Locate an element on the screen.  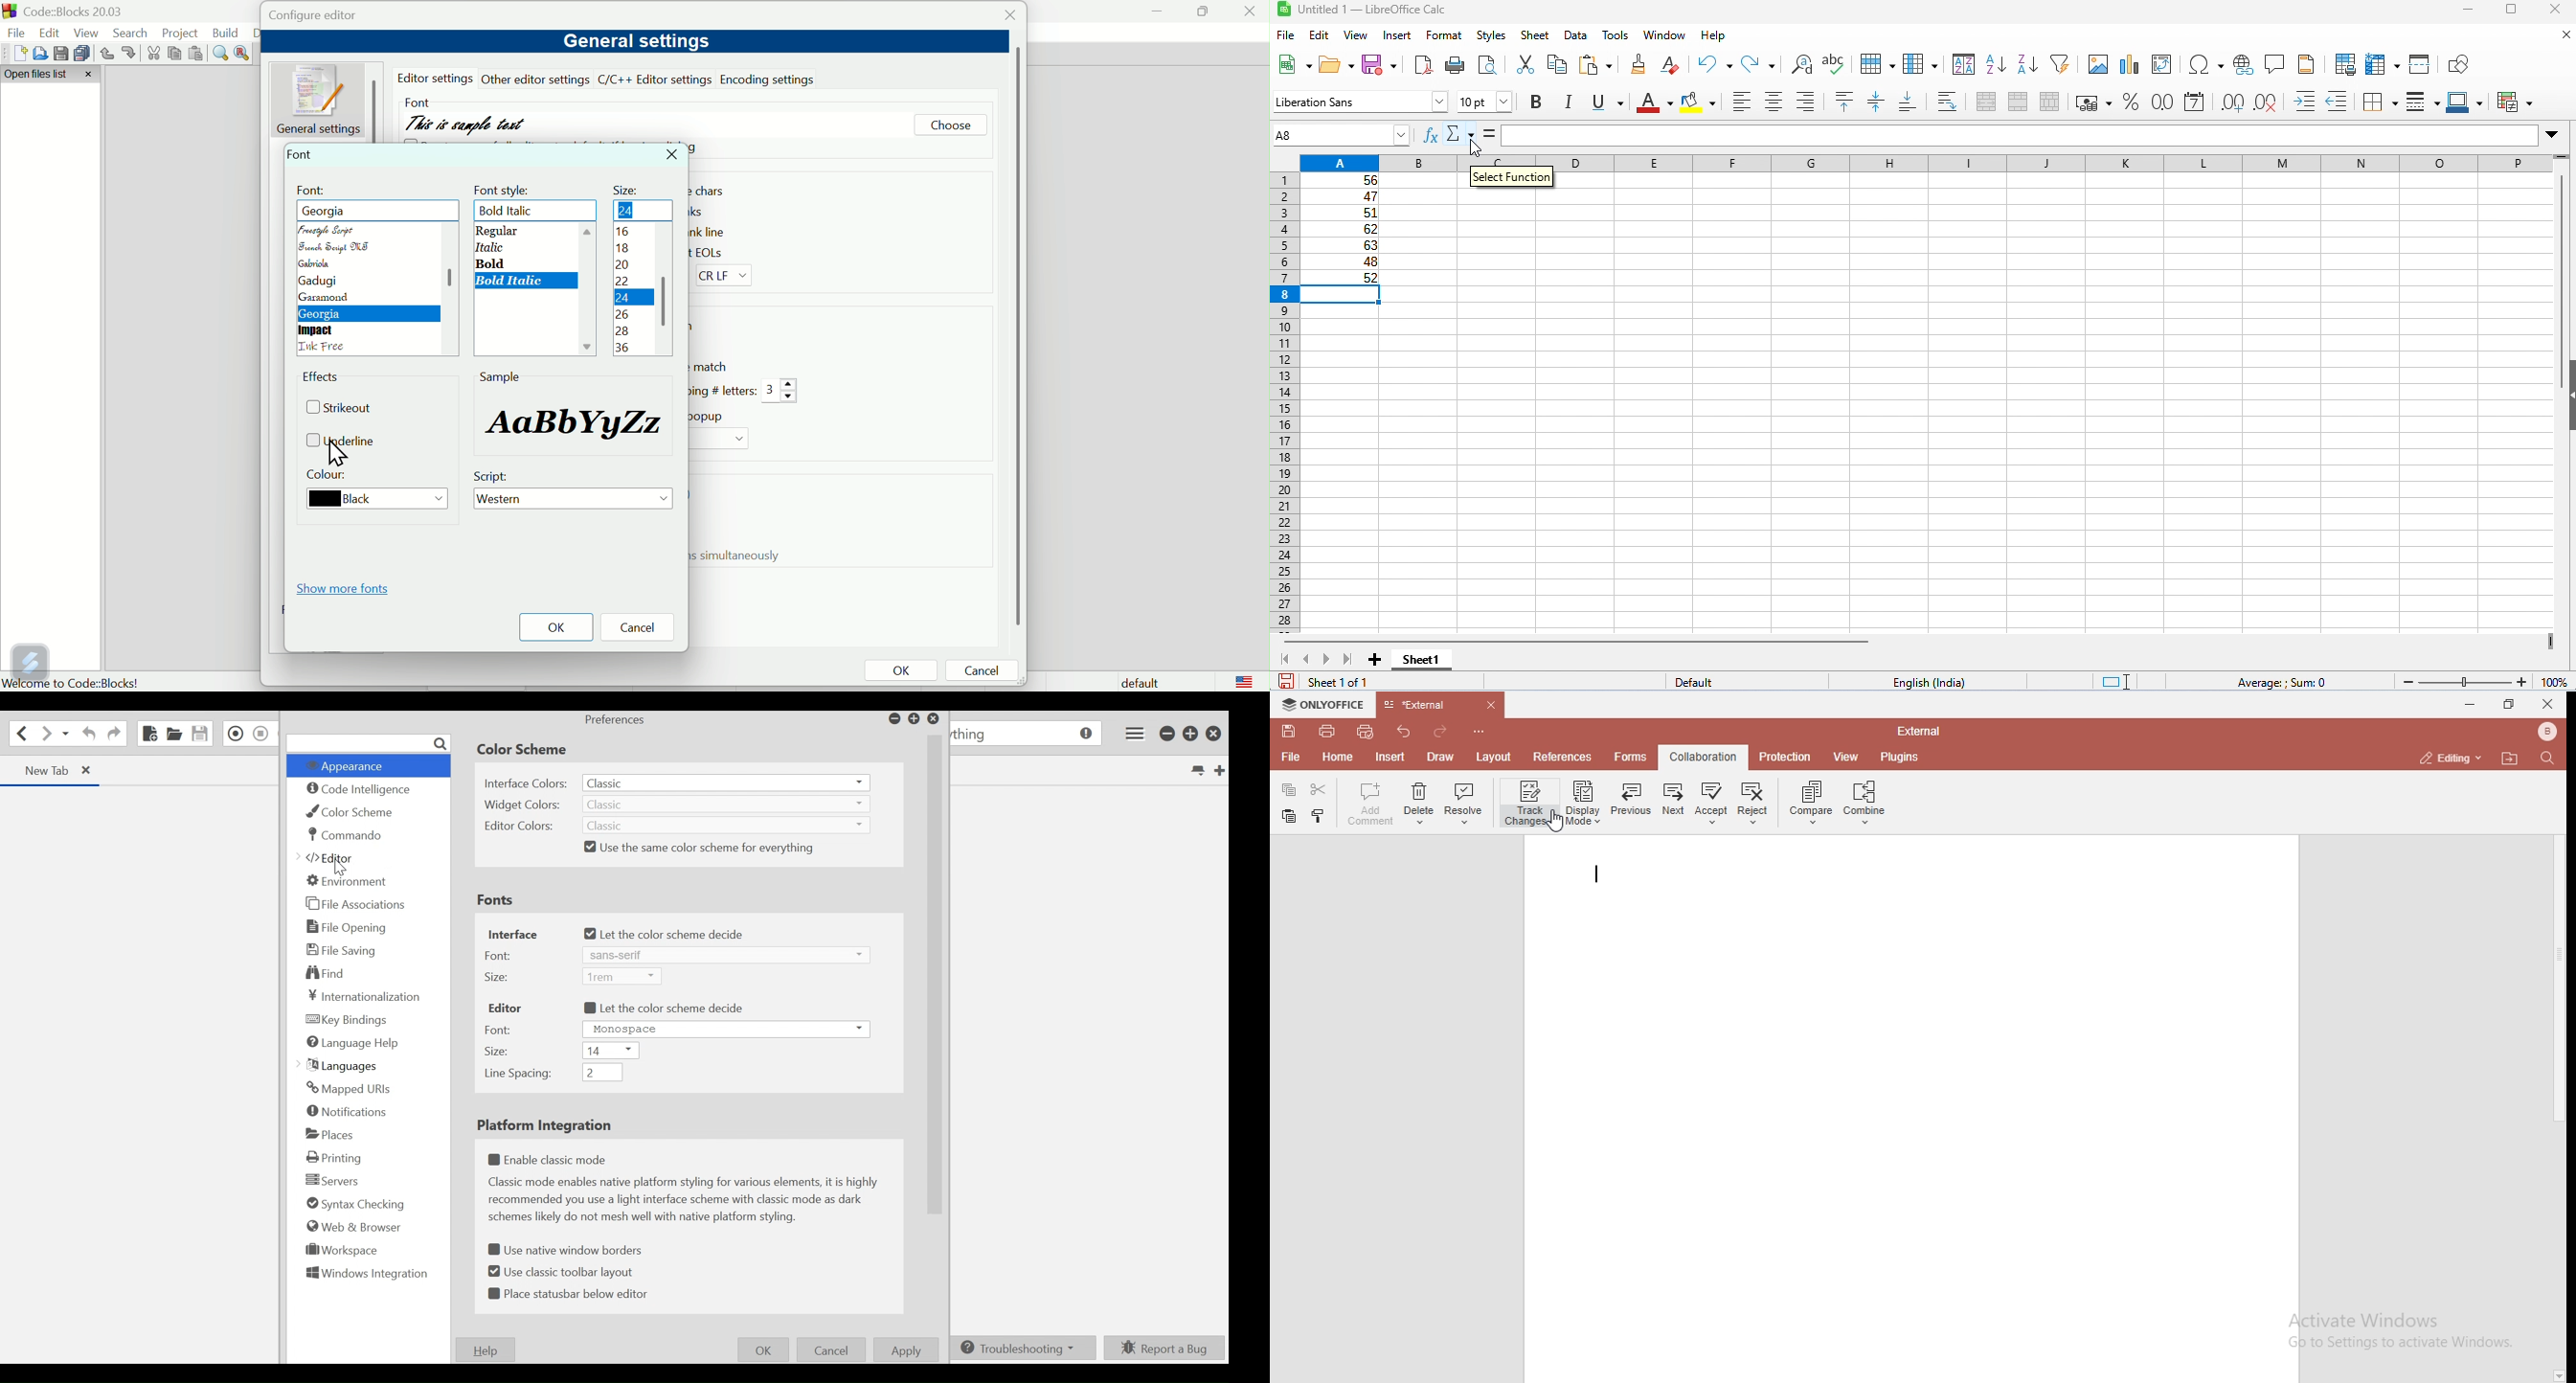
horizontal scroll bar is located at coordinates (1584, 641).